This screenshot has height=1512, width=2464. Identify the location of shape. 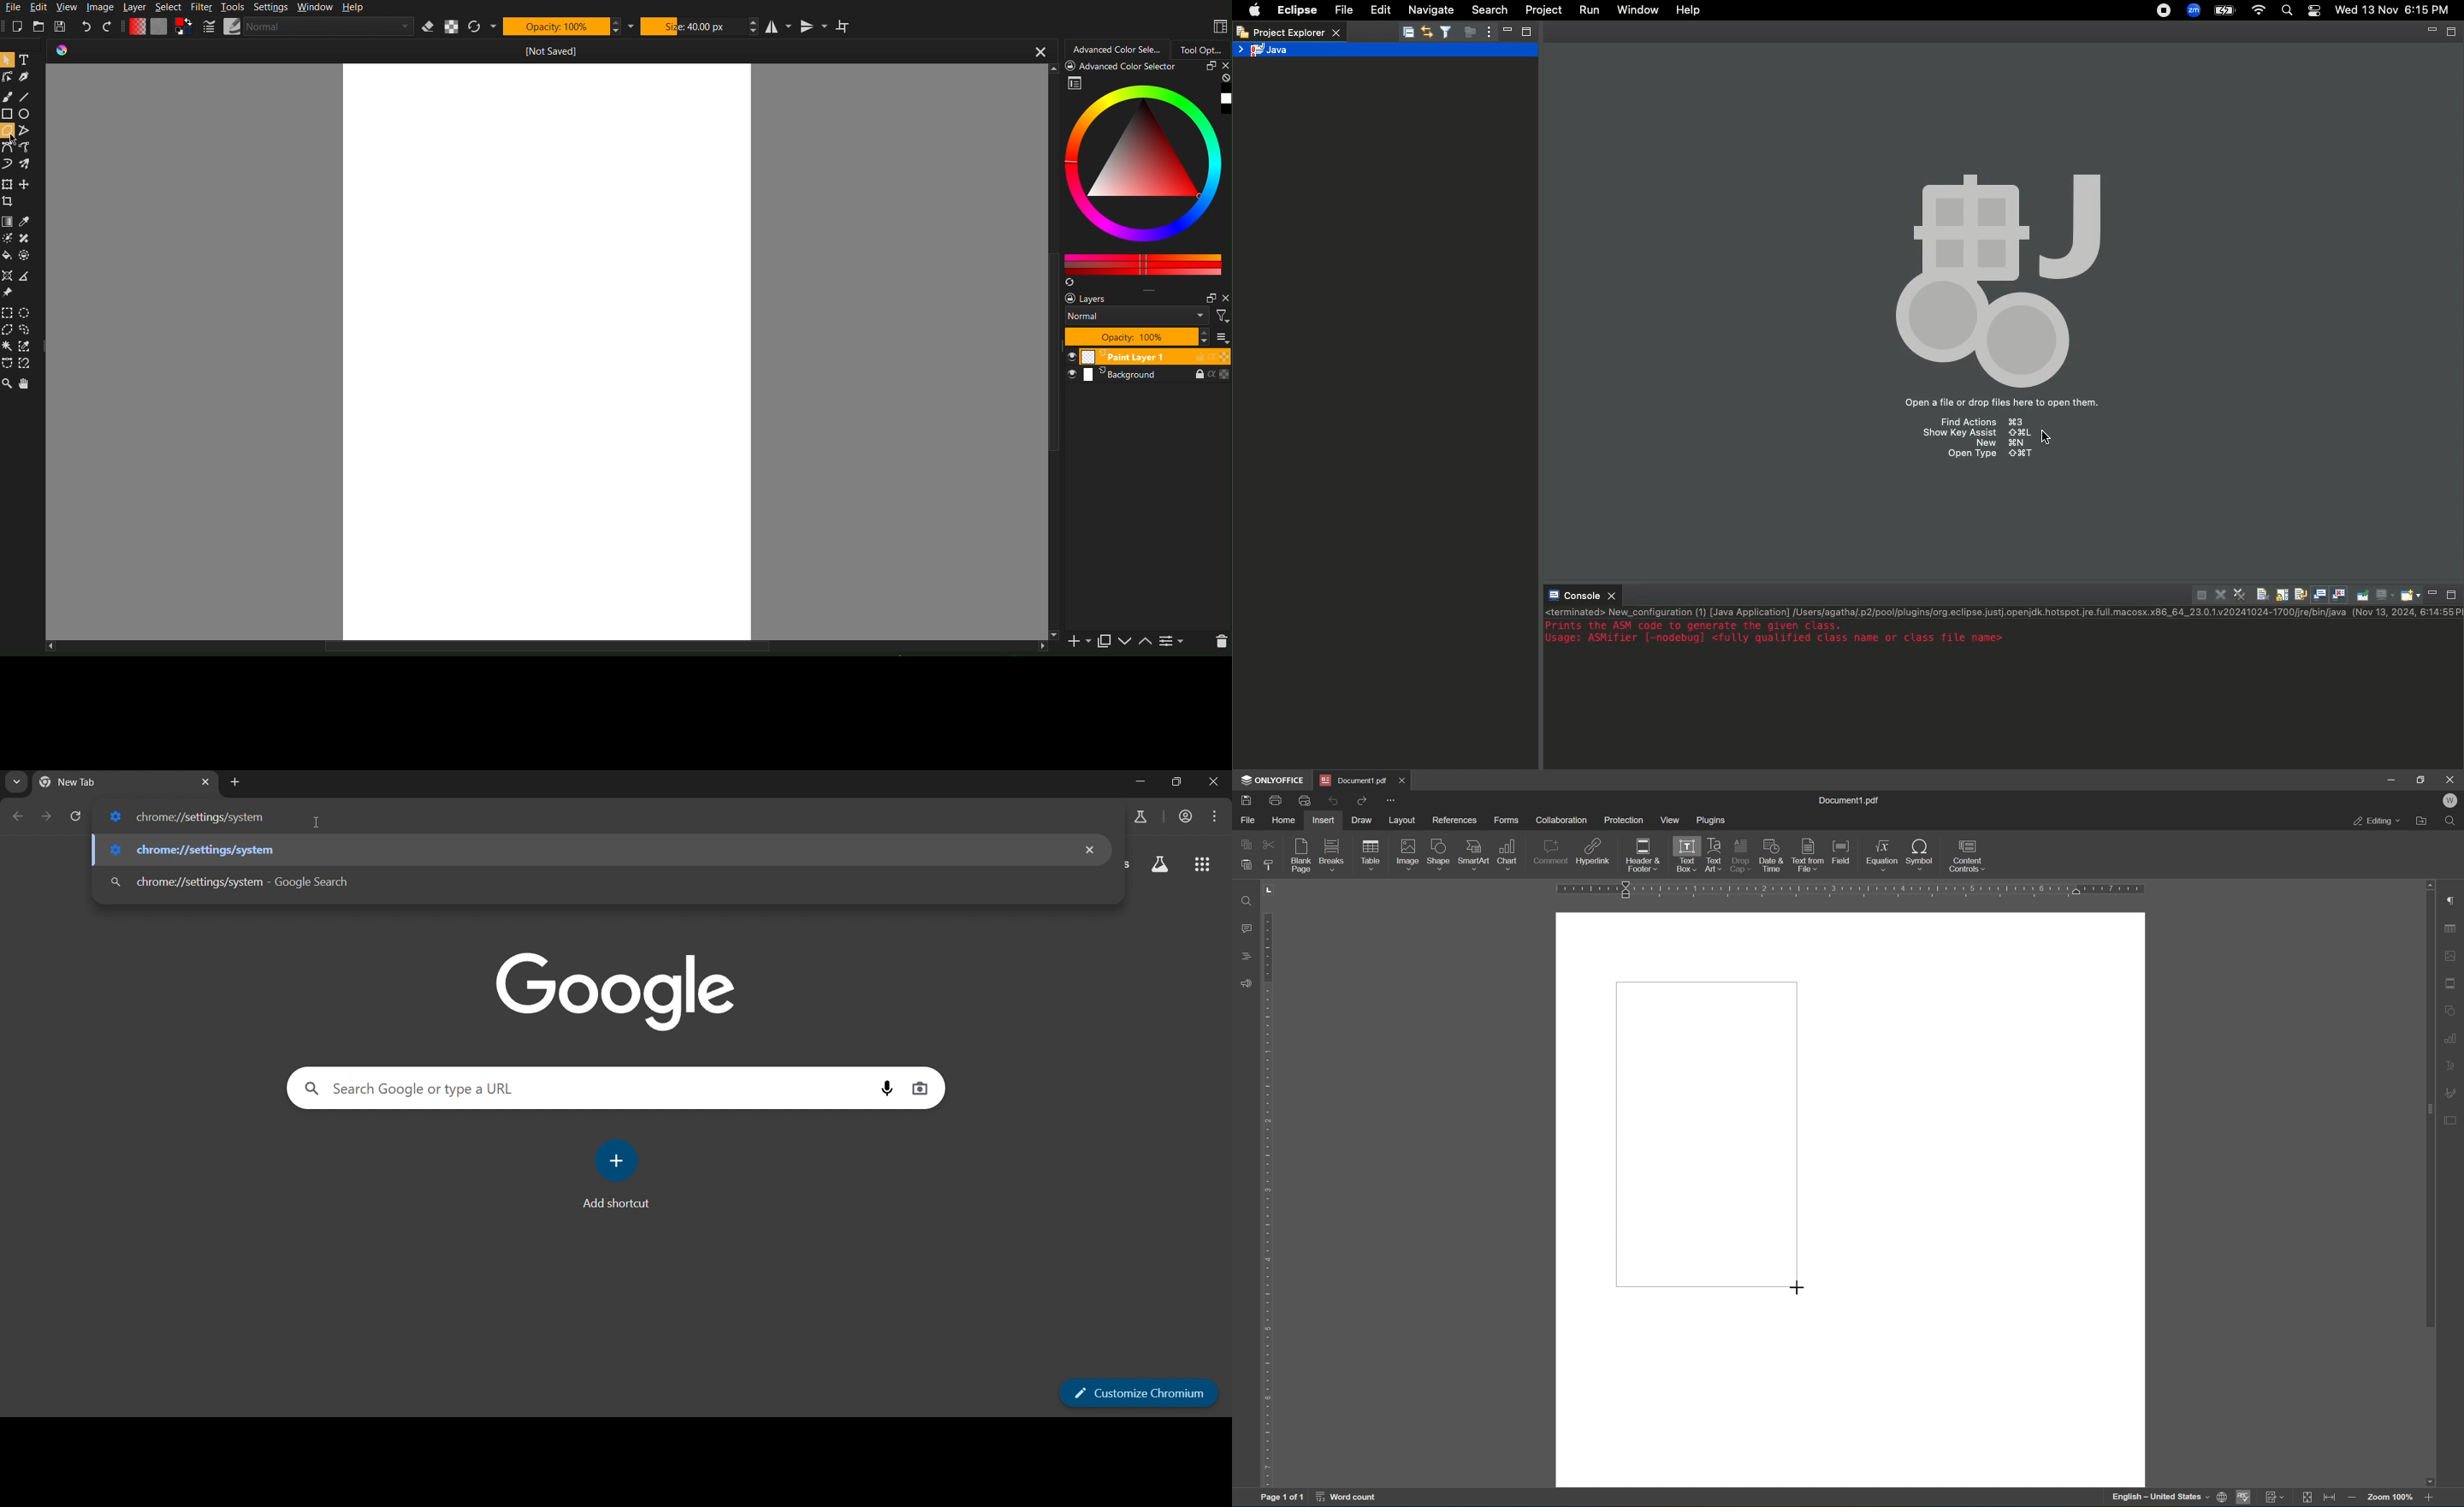
(1440, 856).